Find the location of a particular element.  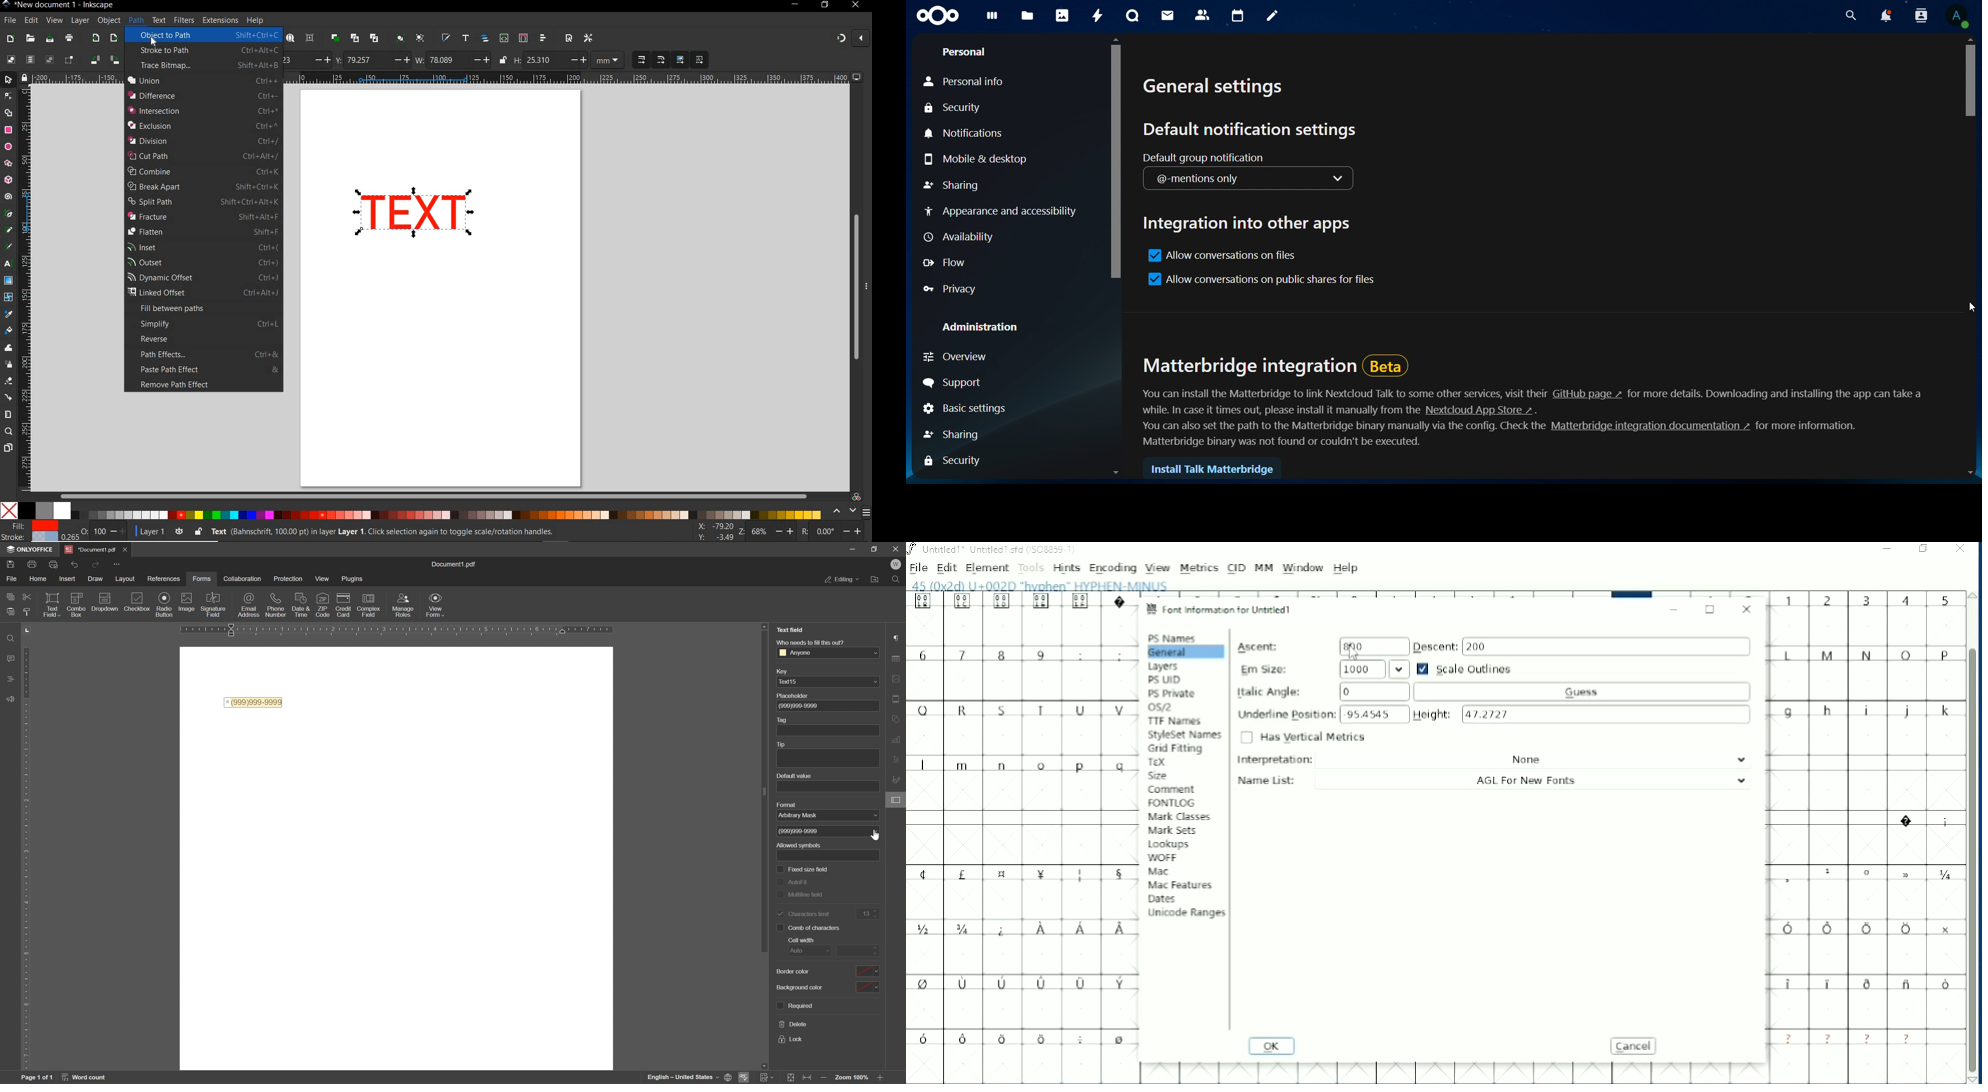

icon is located at coordinates (345, 603).